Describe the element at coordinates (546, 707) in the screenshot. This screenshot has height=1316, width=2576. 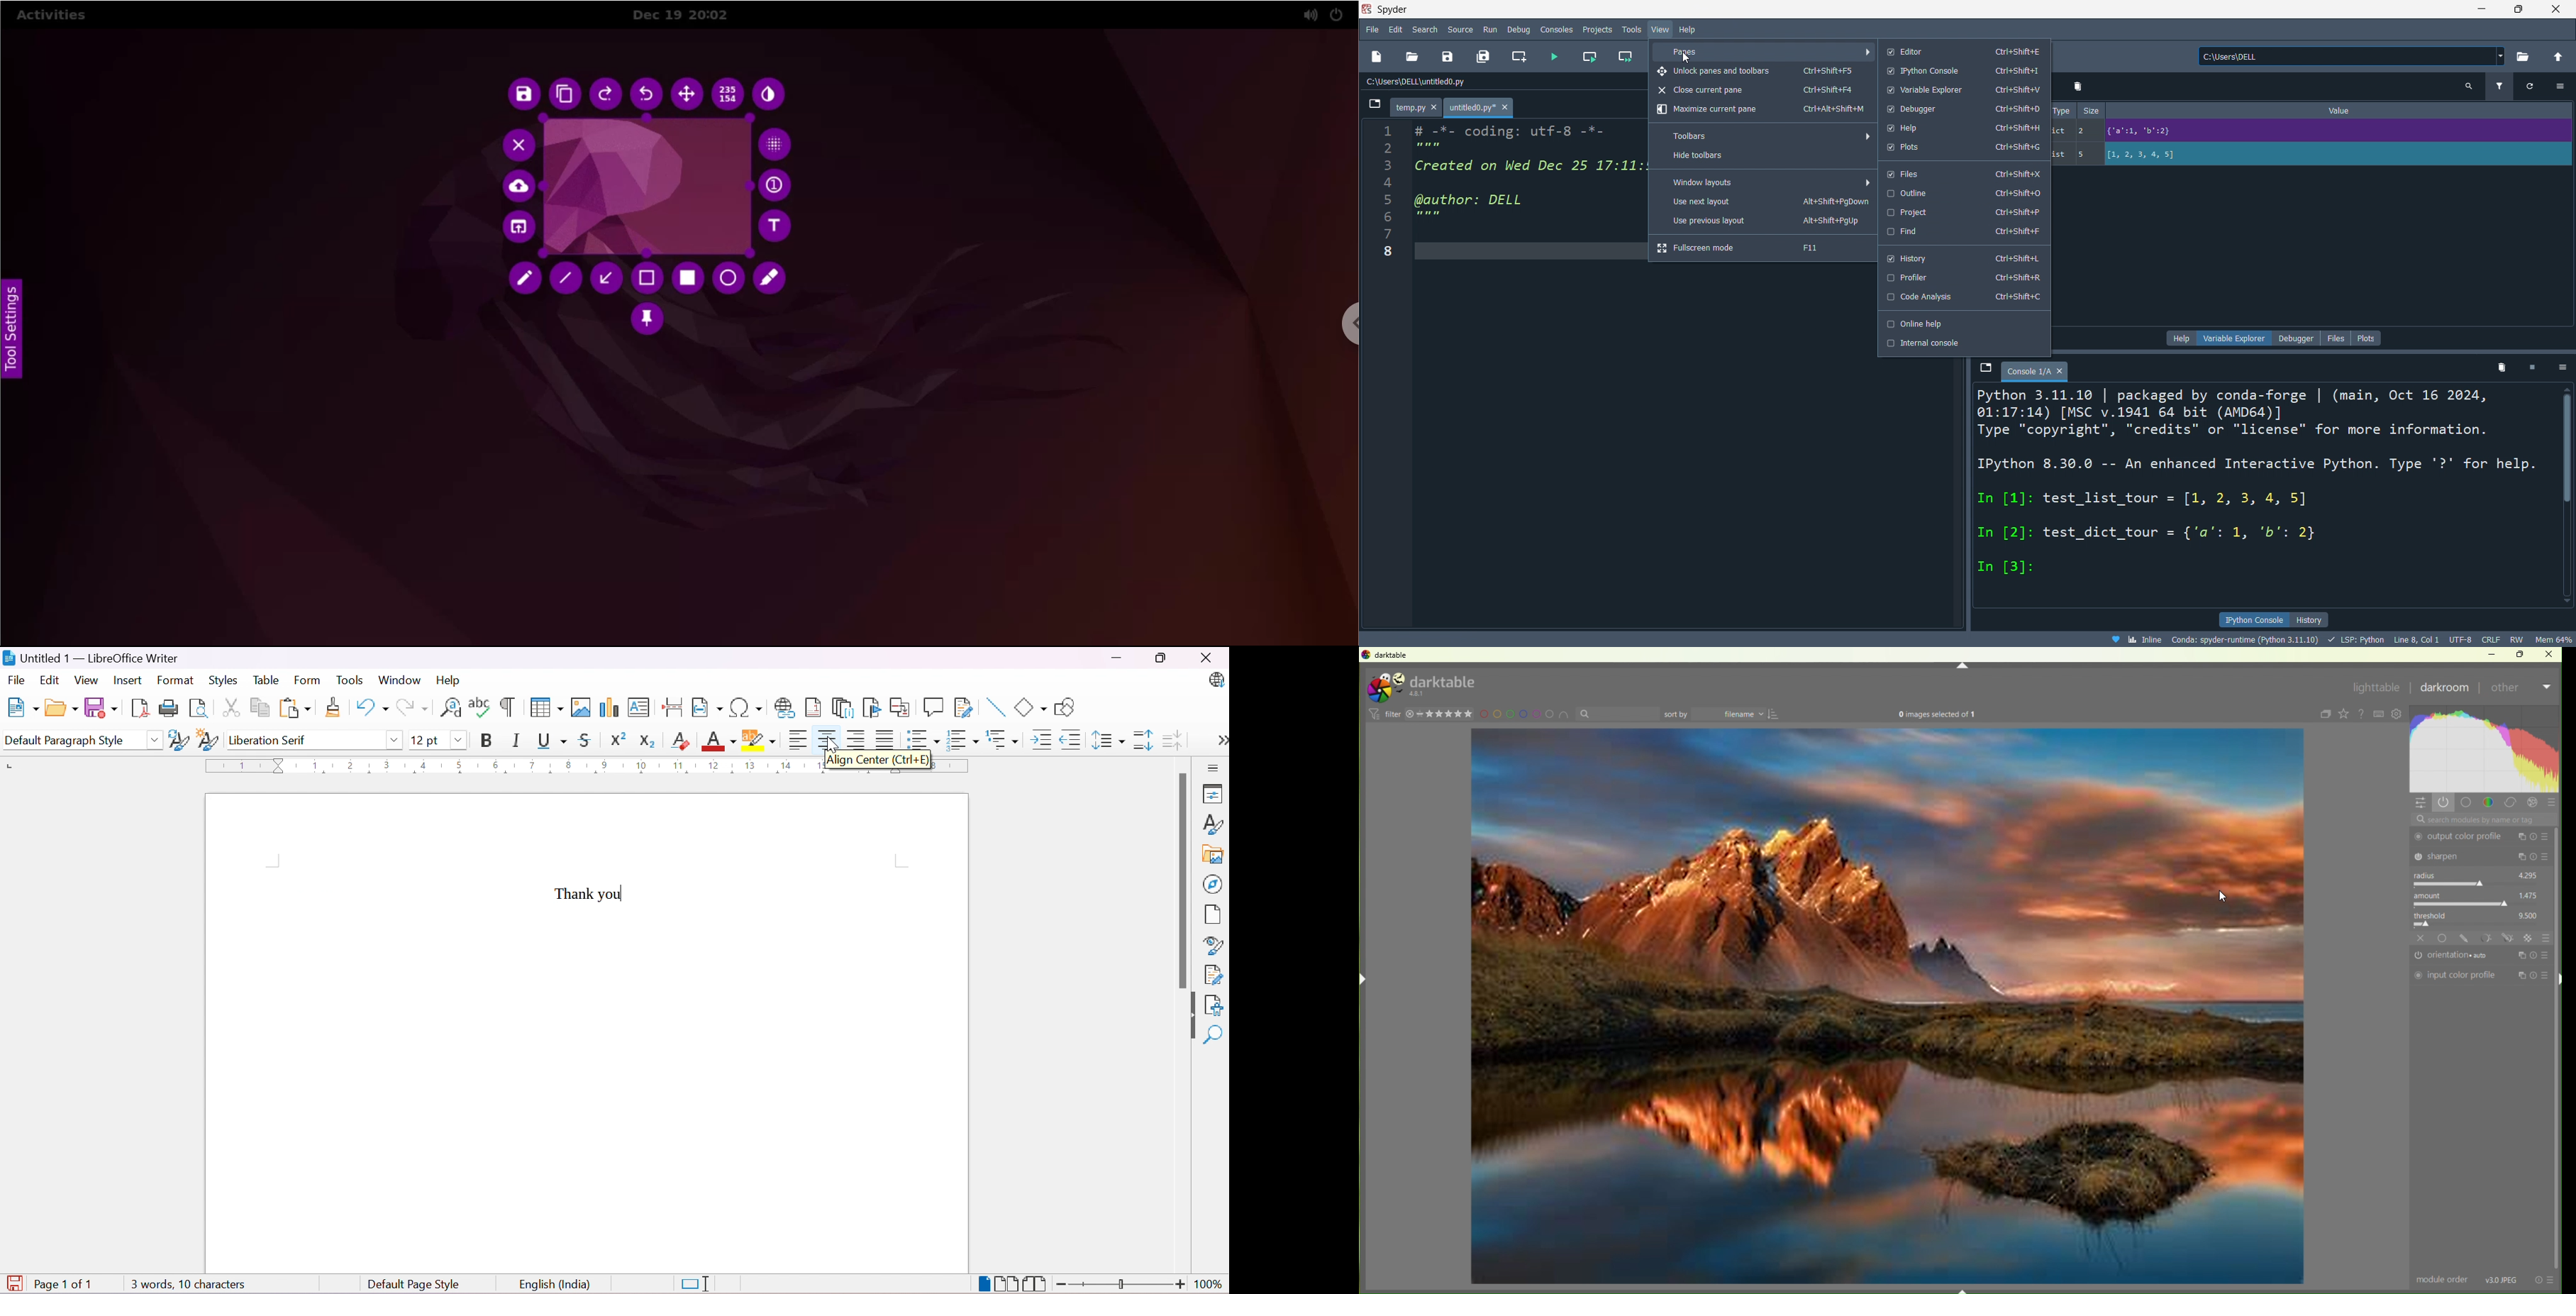
I see `Insert Table` at that location.